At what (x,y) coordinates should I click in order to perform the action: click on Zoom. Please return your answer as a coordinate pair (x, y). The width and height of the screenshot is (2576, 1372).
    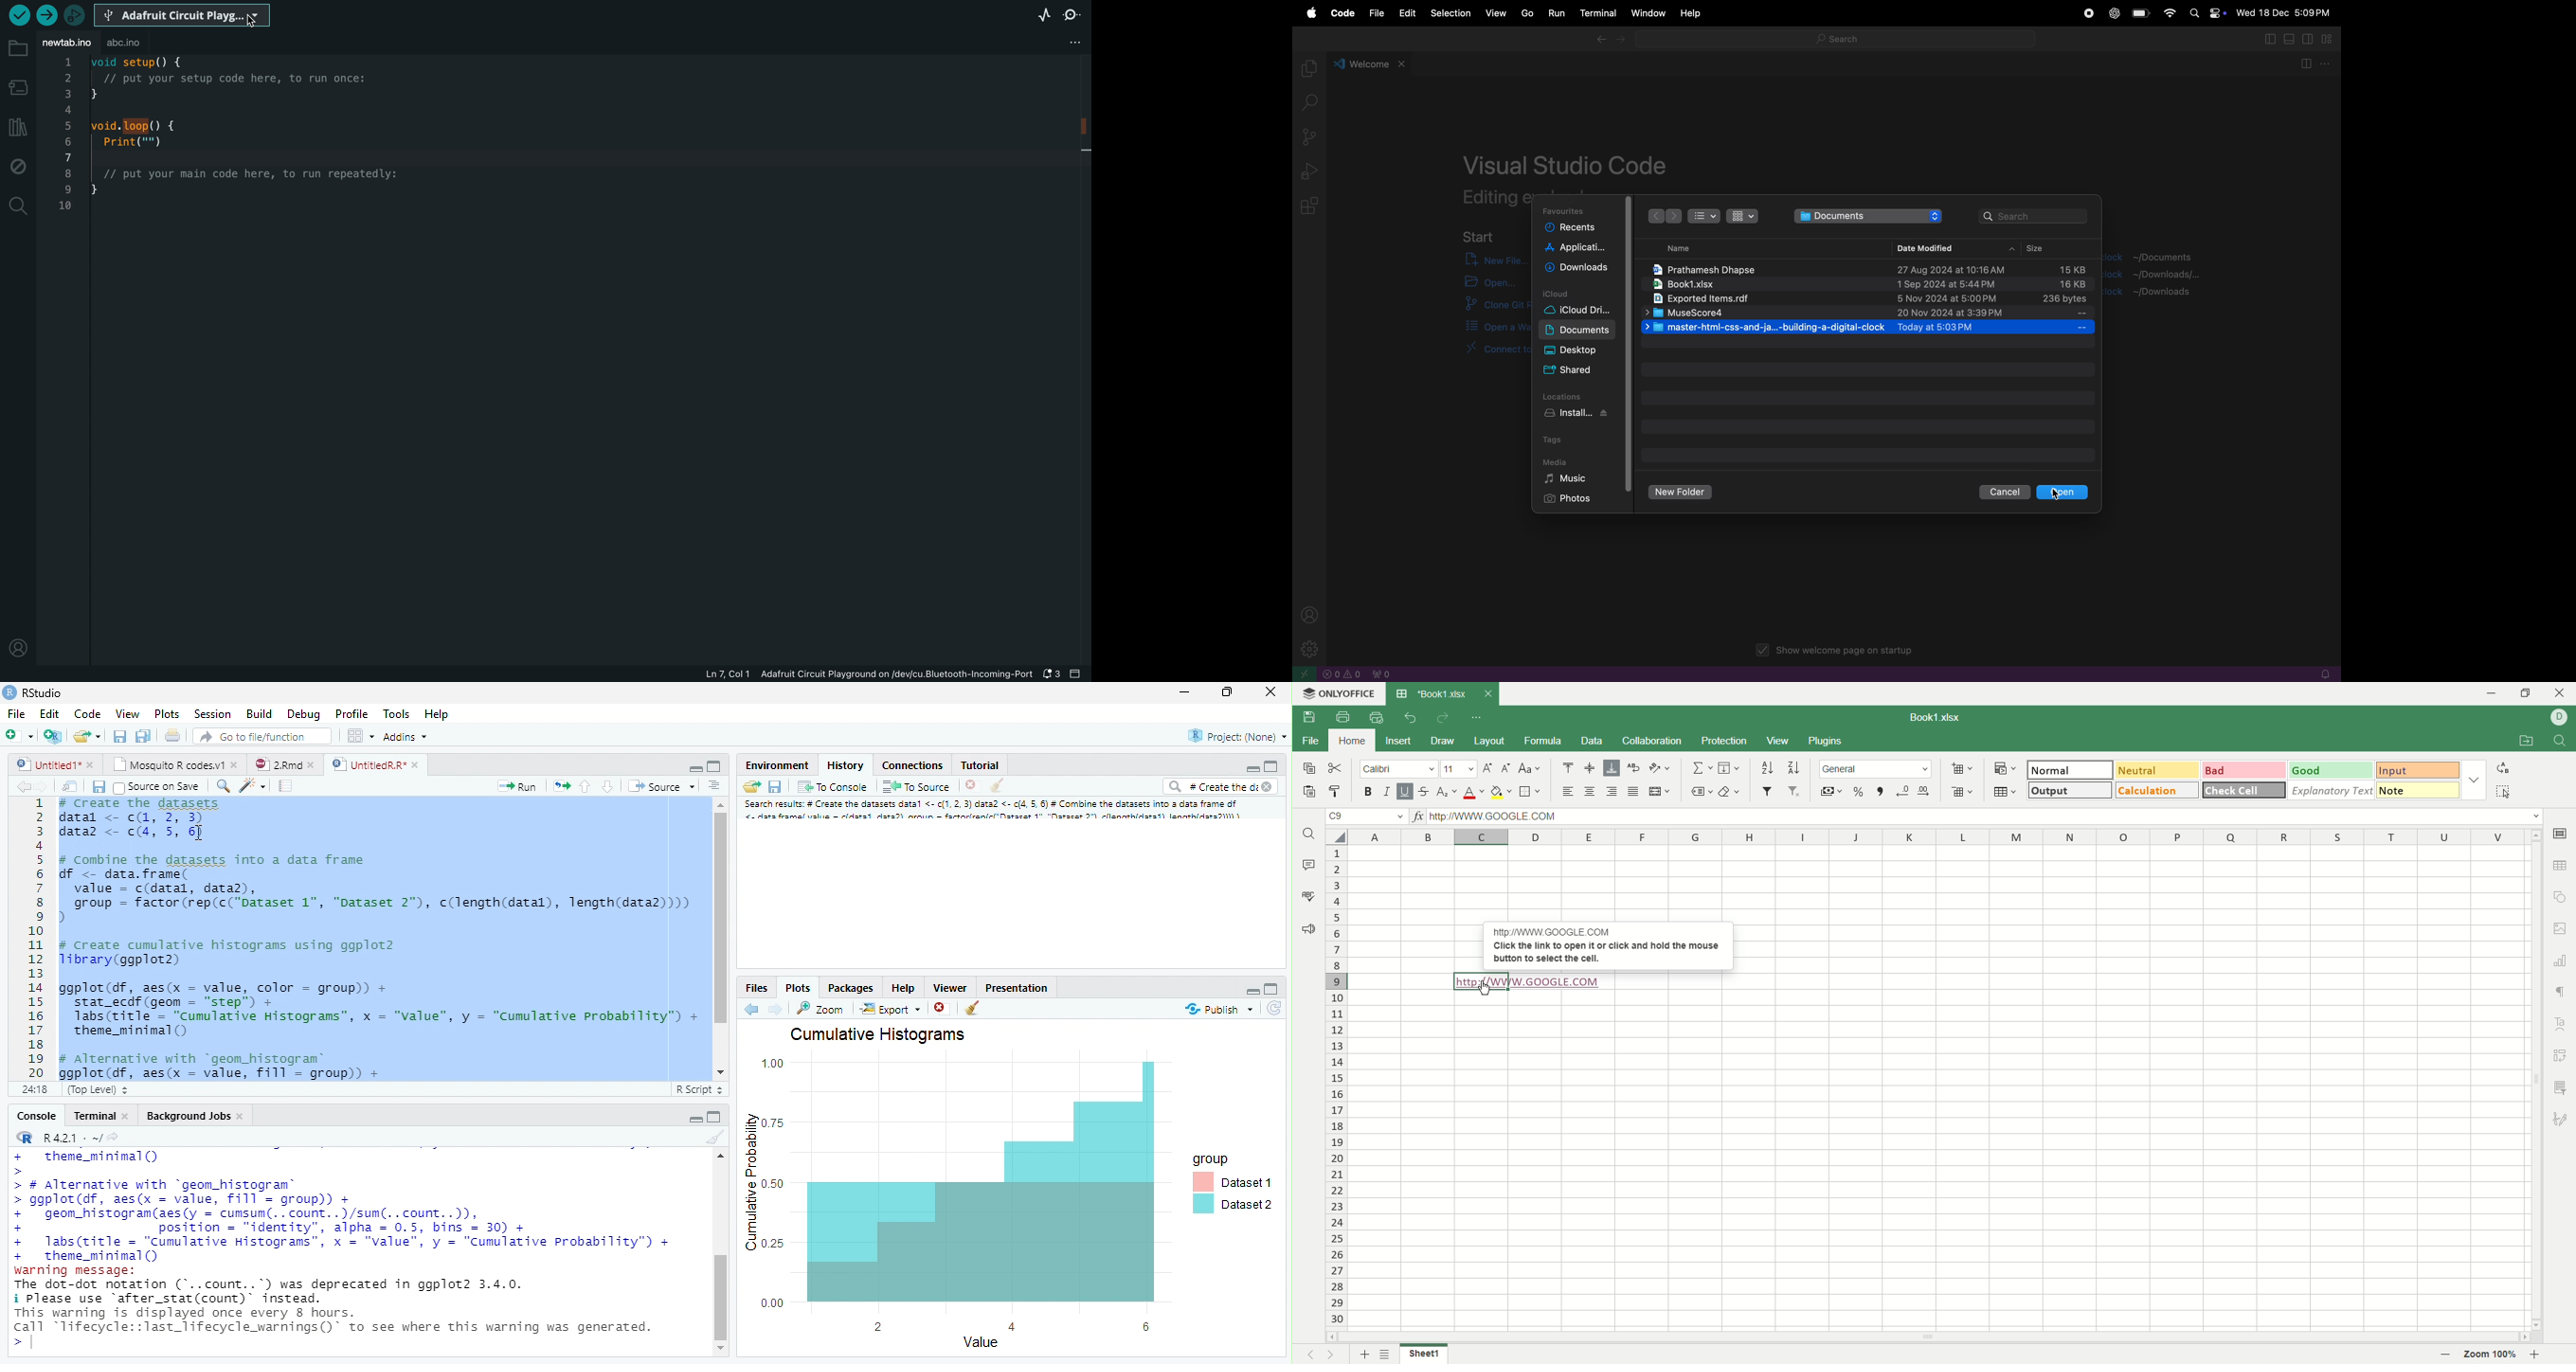
    Looking at the image, I should click on (819, 1010).